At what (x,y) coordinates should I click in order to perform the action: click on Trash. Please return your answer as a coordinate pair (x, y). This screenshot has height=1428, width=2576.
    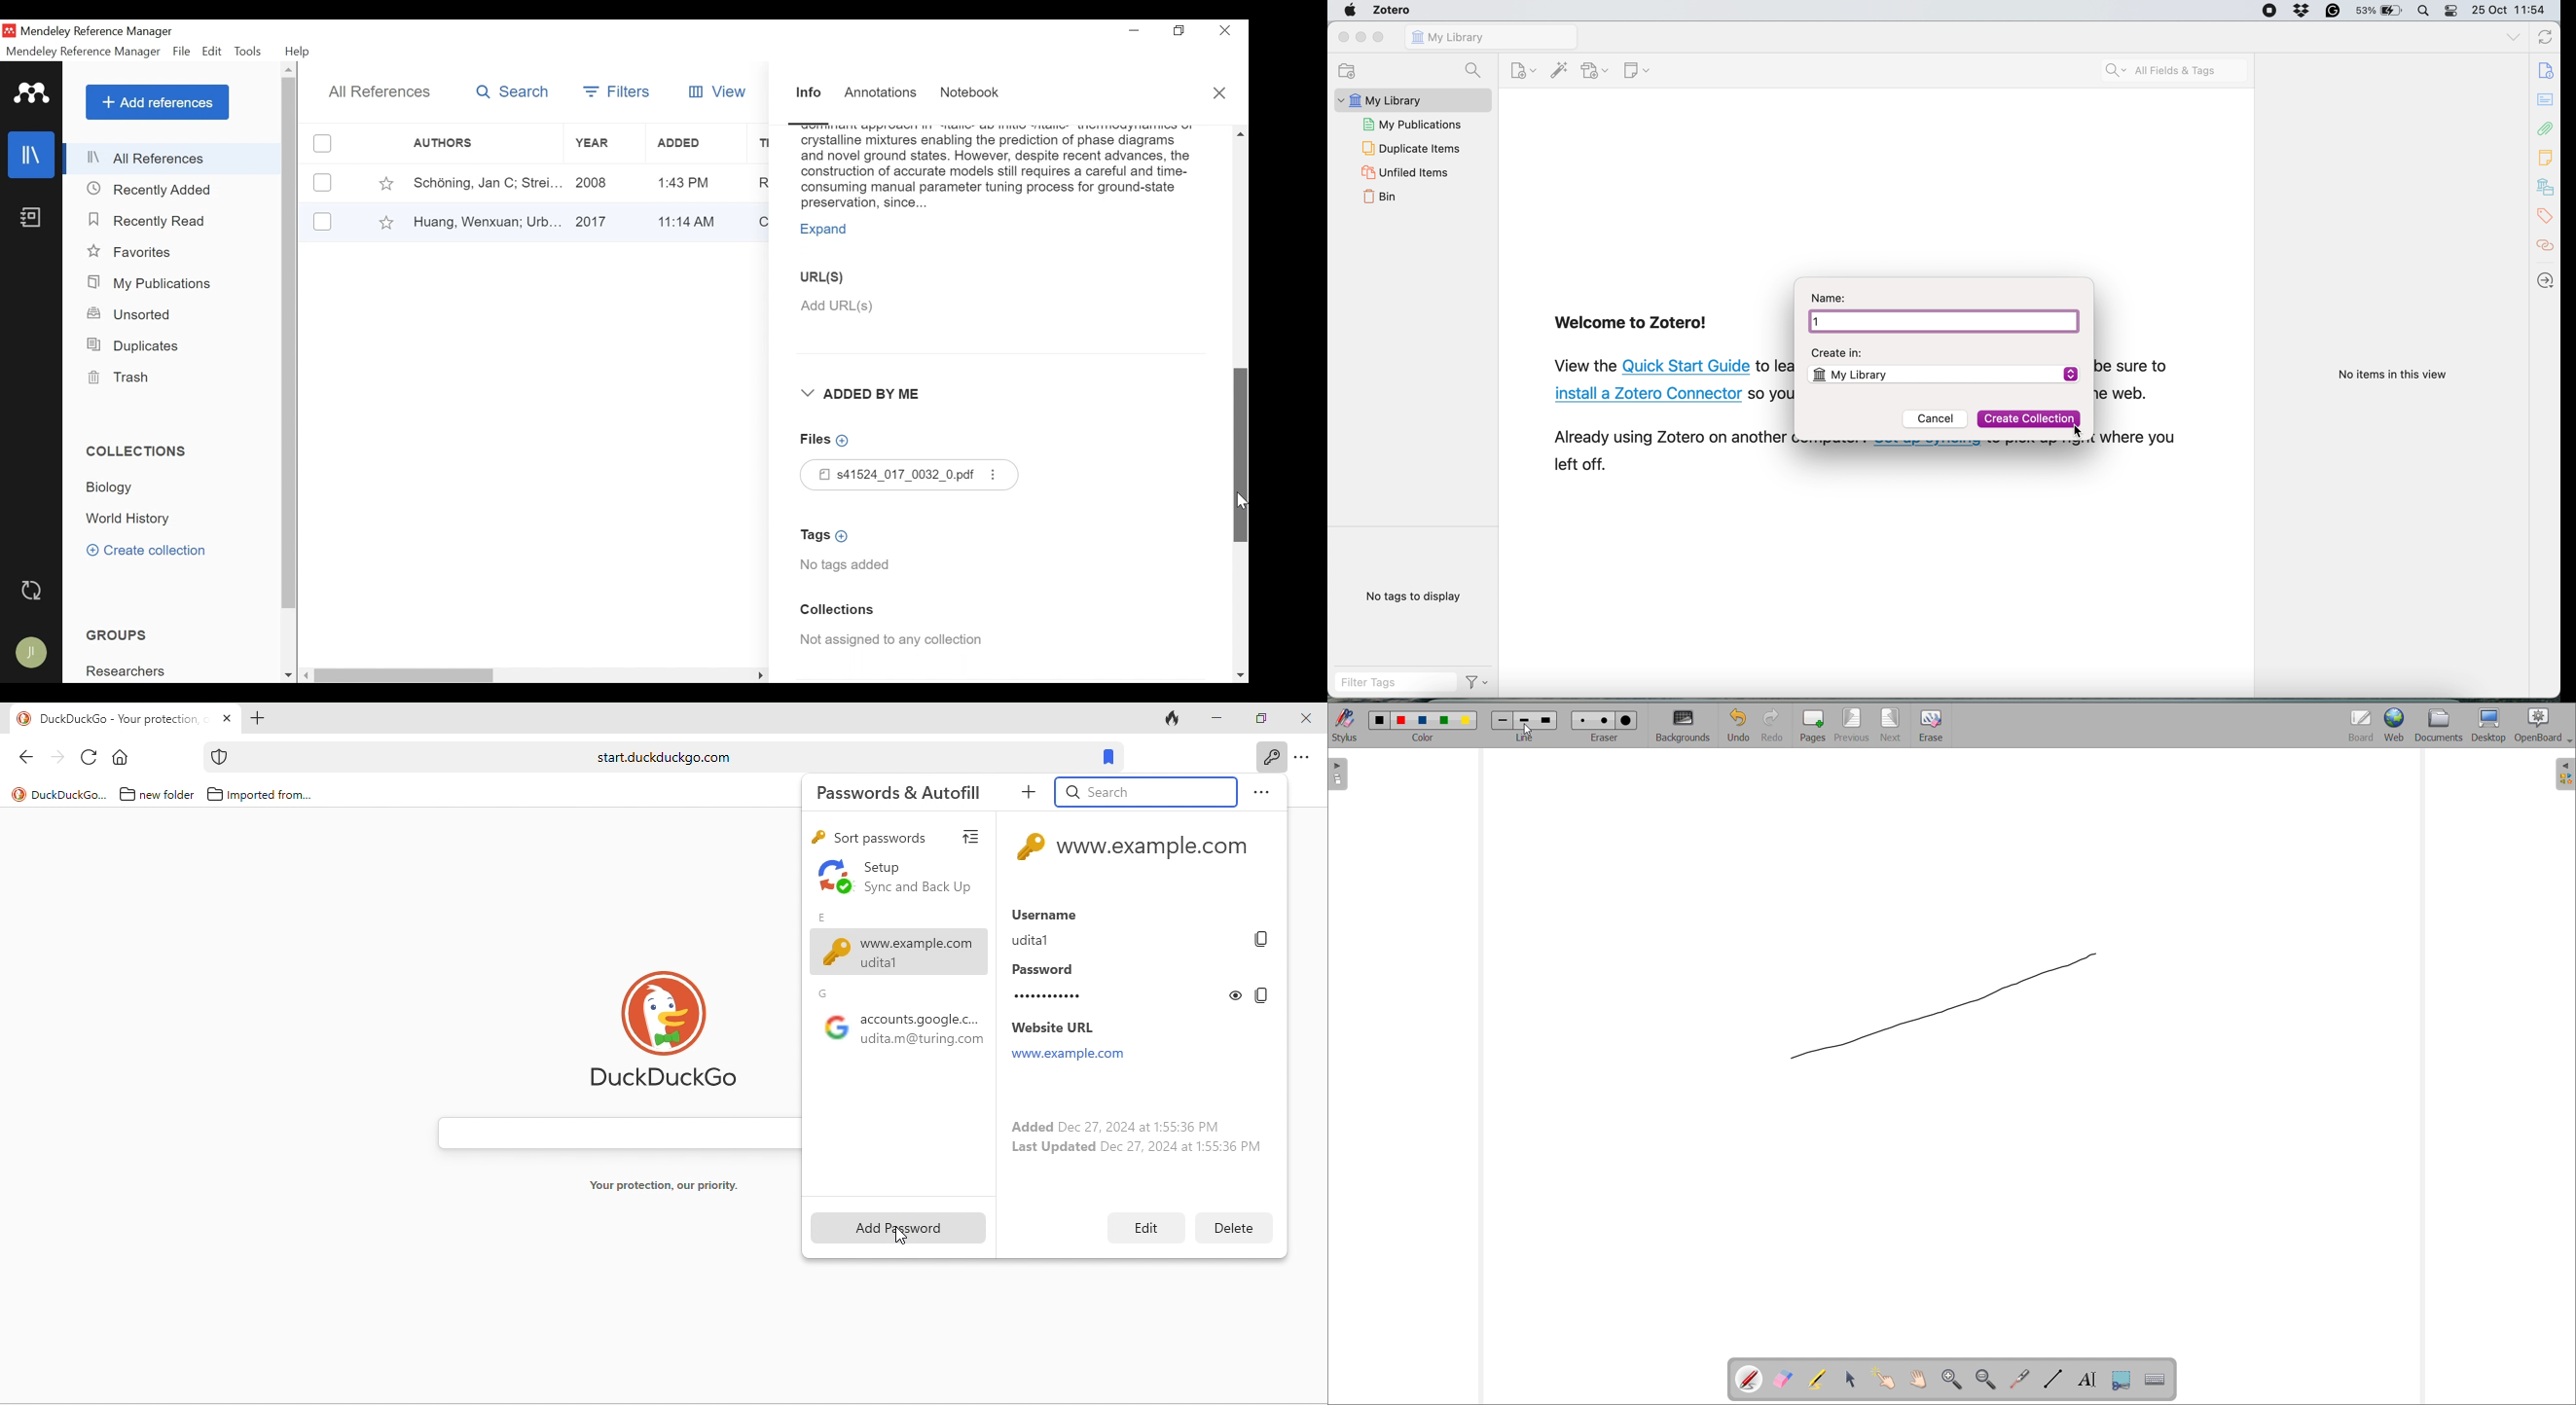
    Looking at the image, I should click on (116, 377).